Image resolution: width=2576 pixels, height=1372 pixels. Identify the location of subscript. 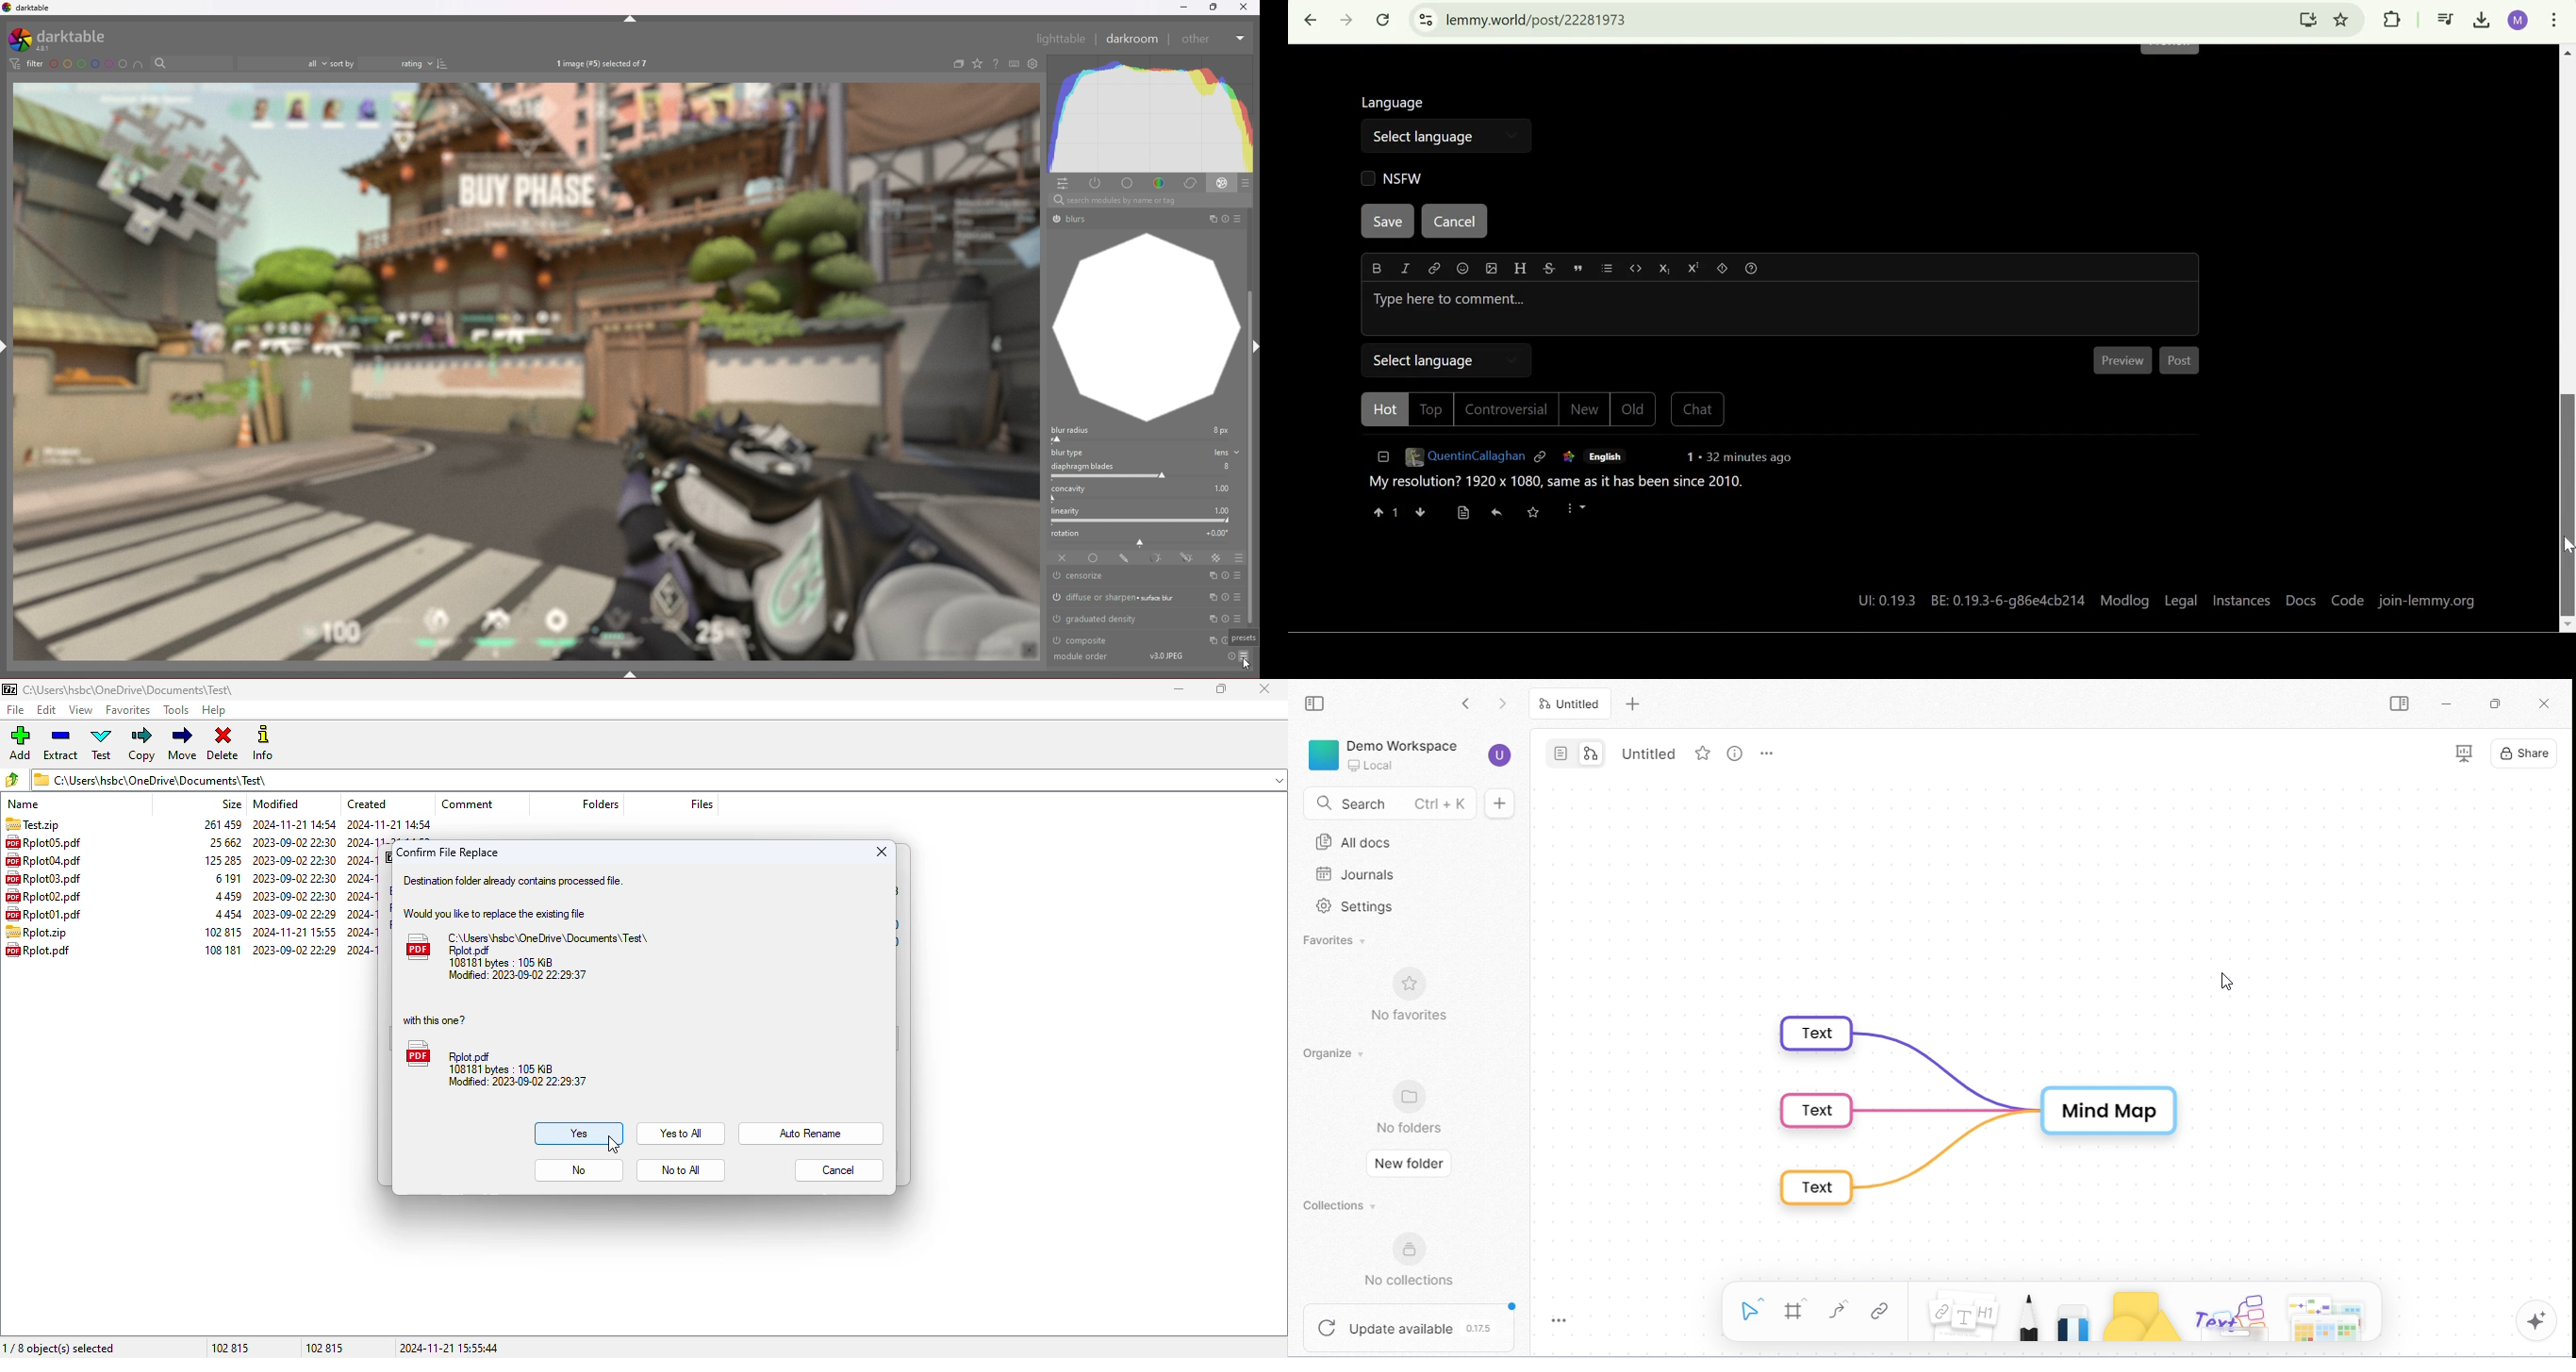
(1668, 270).